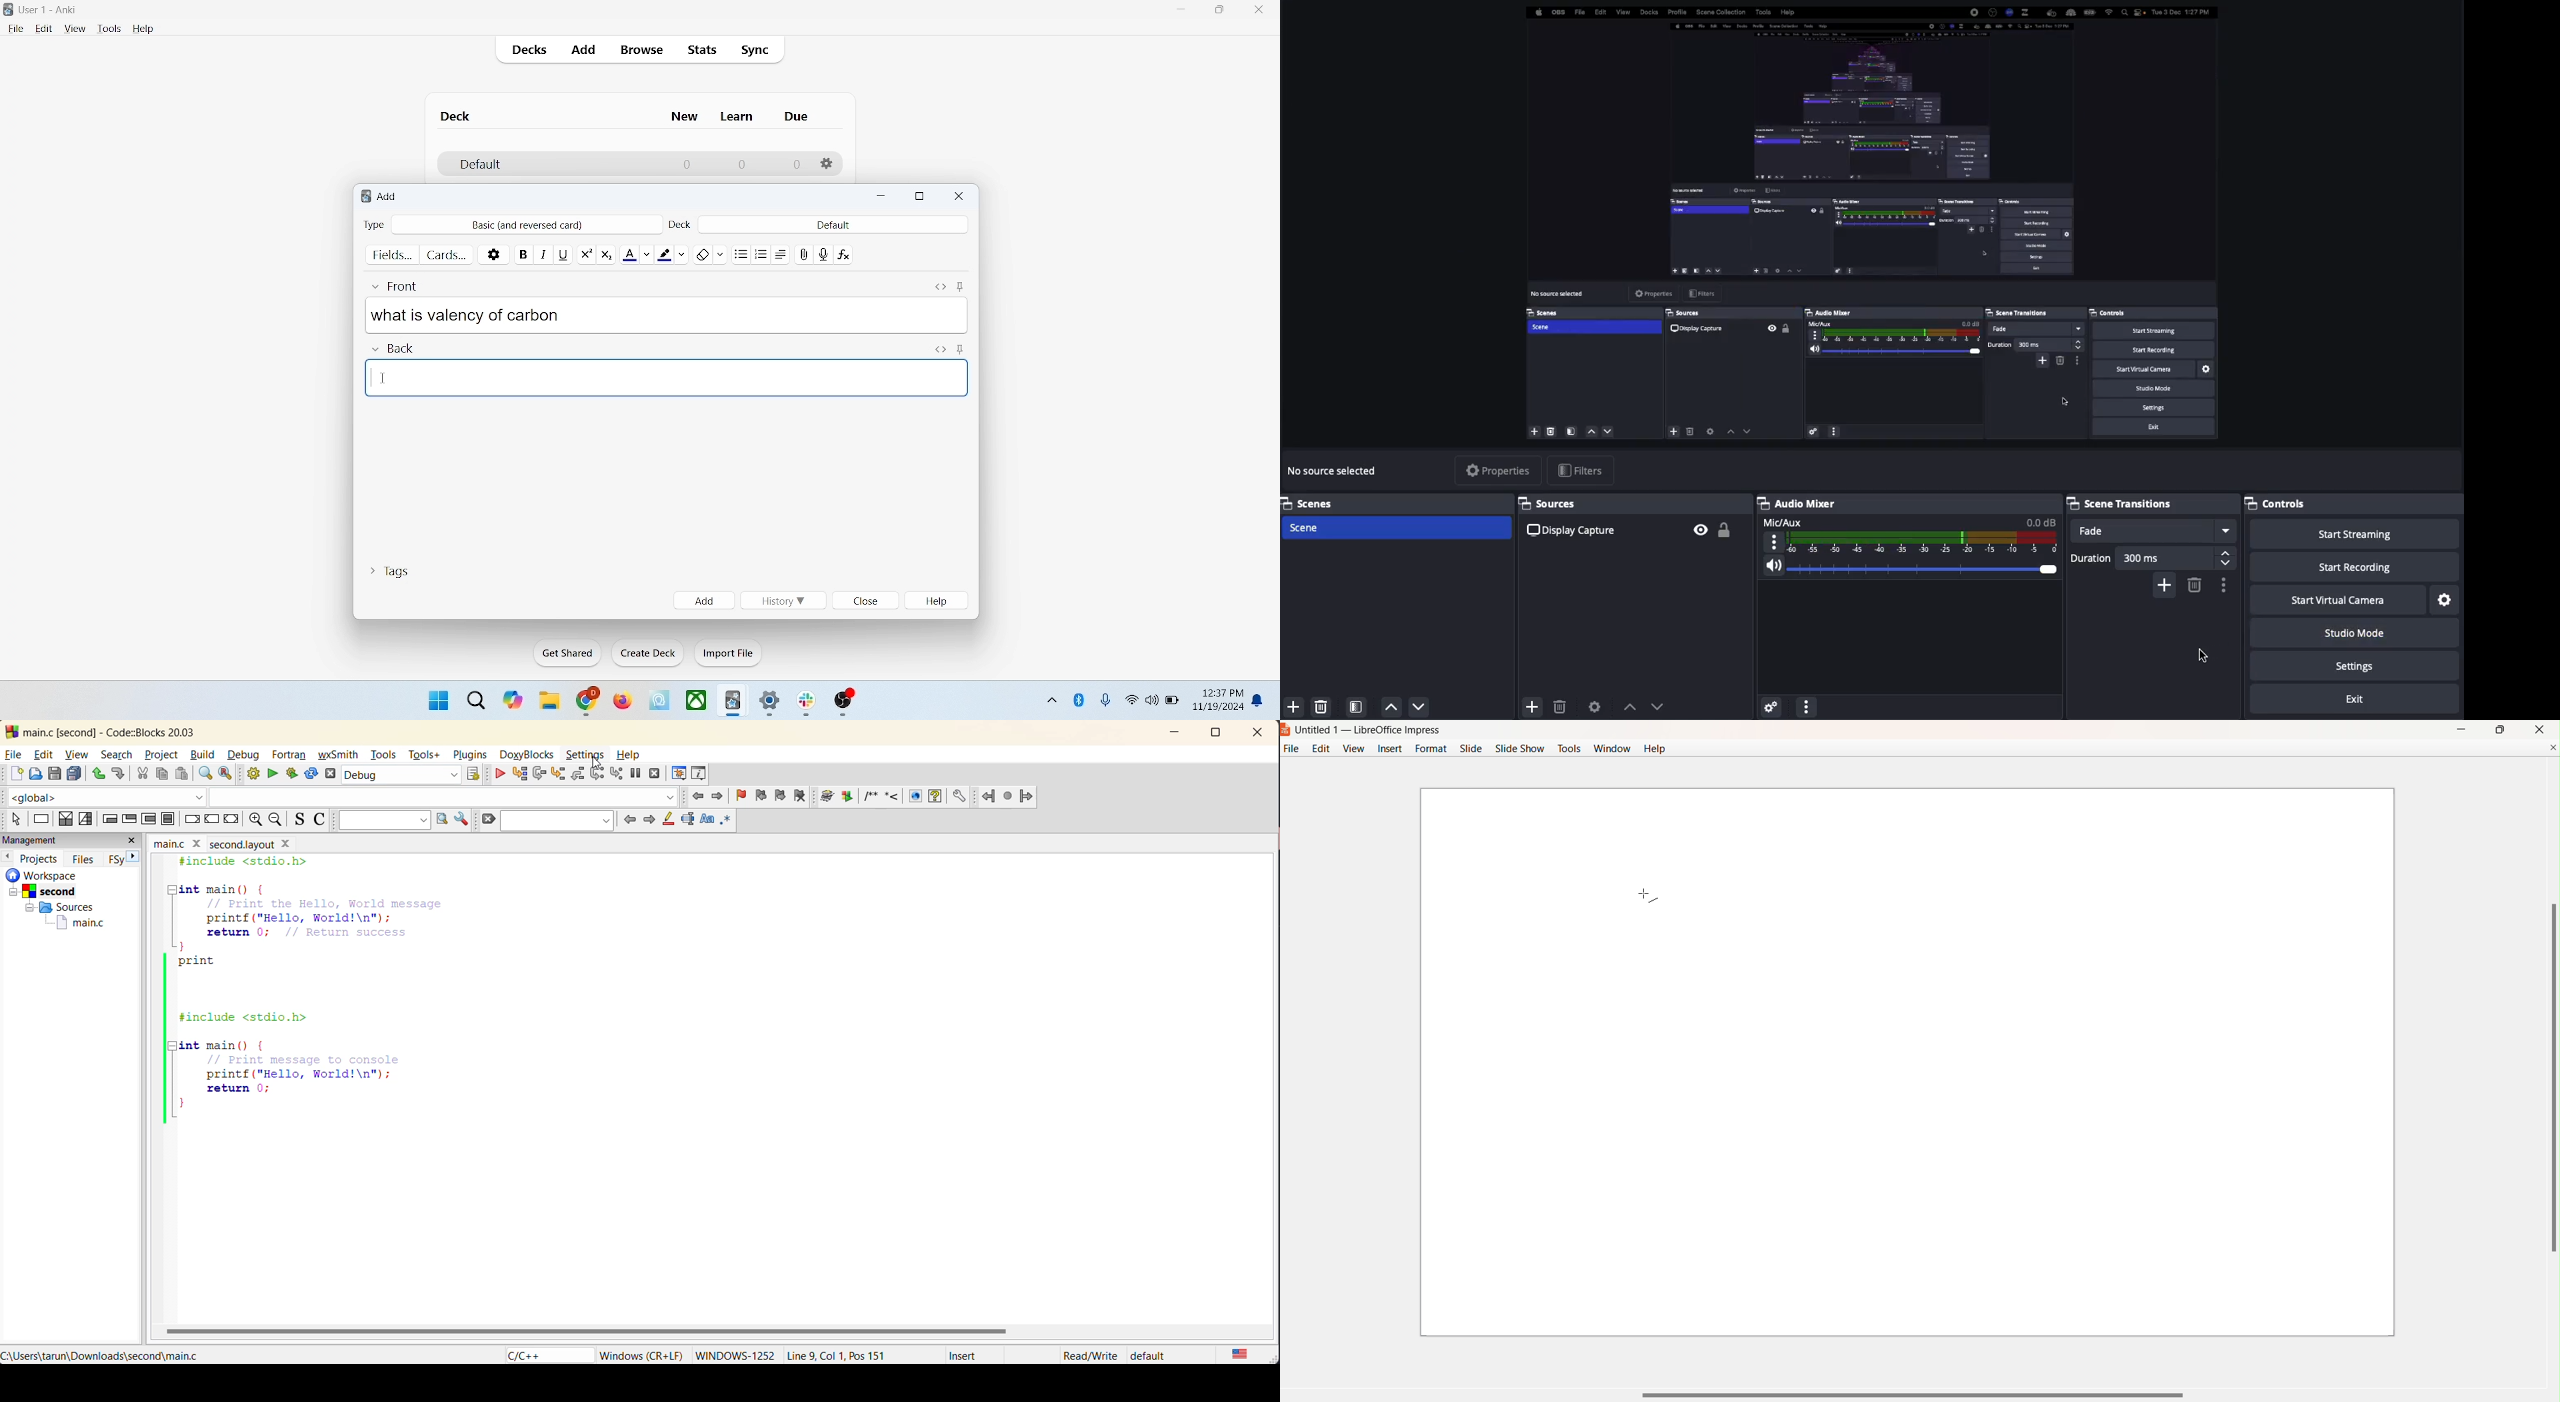 This screenshot has height=1428, width=2576. I want to click on Sources, so click(1634, 504).